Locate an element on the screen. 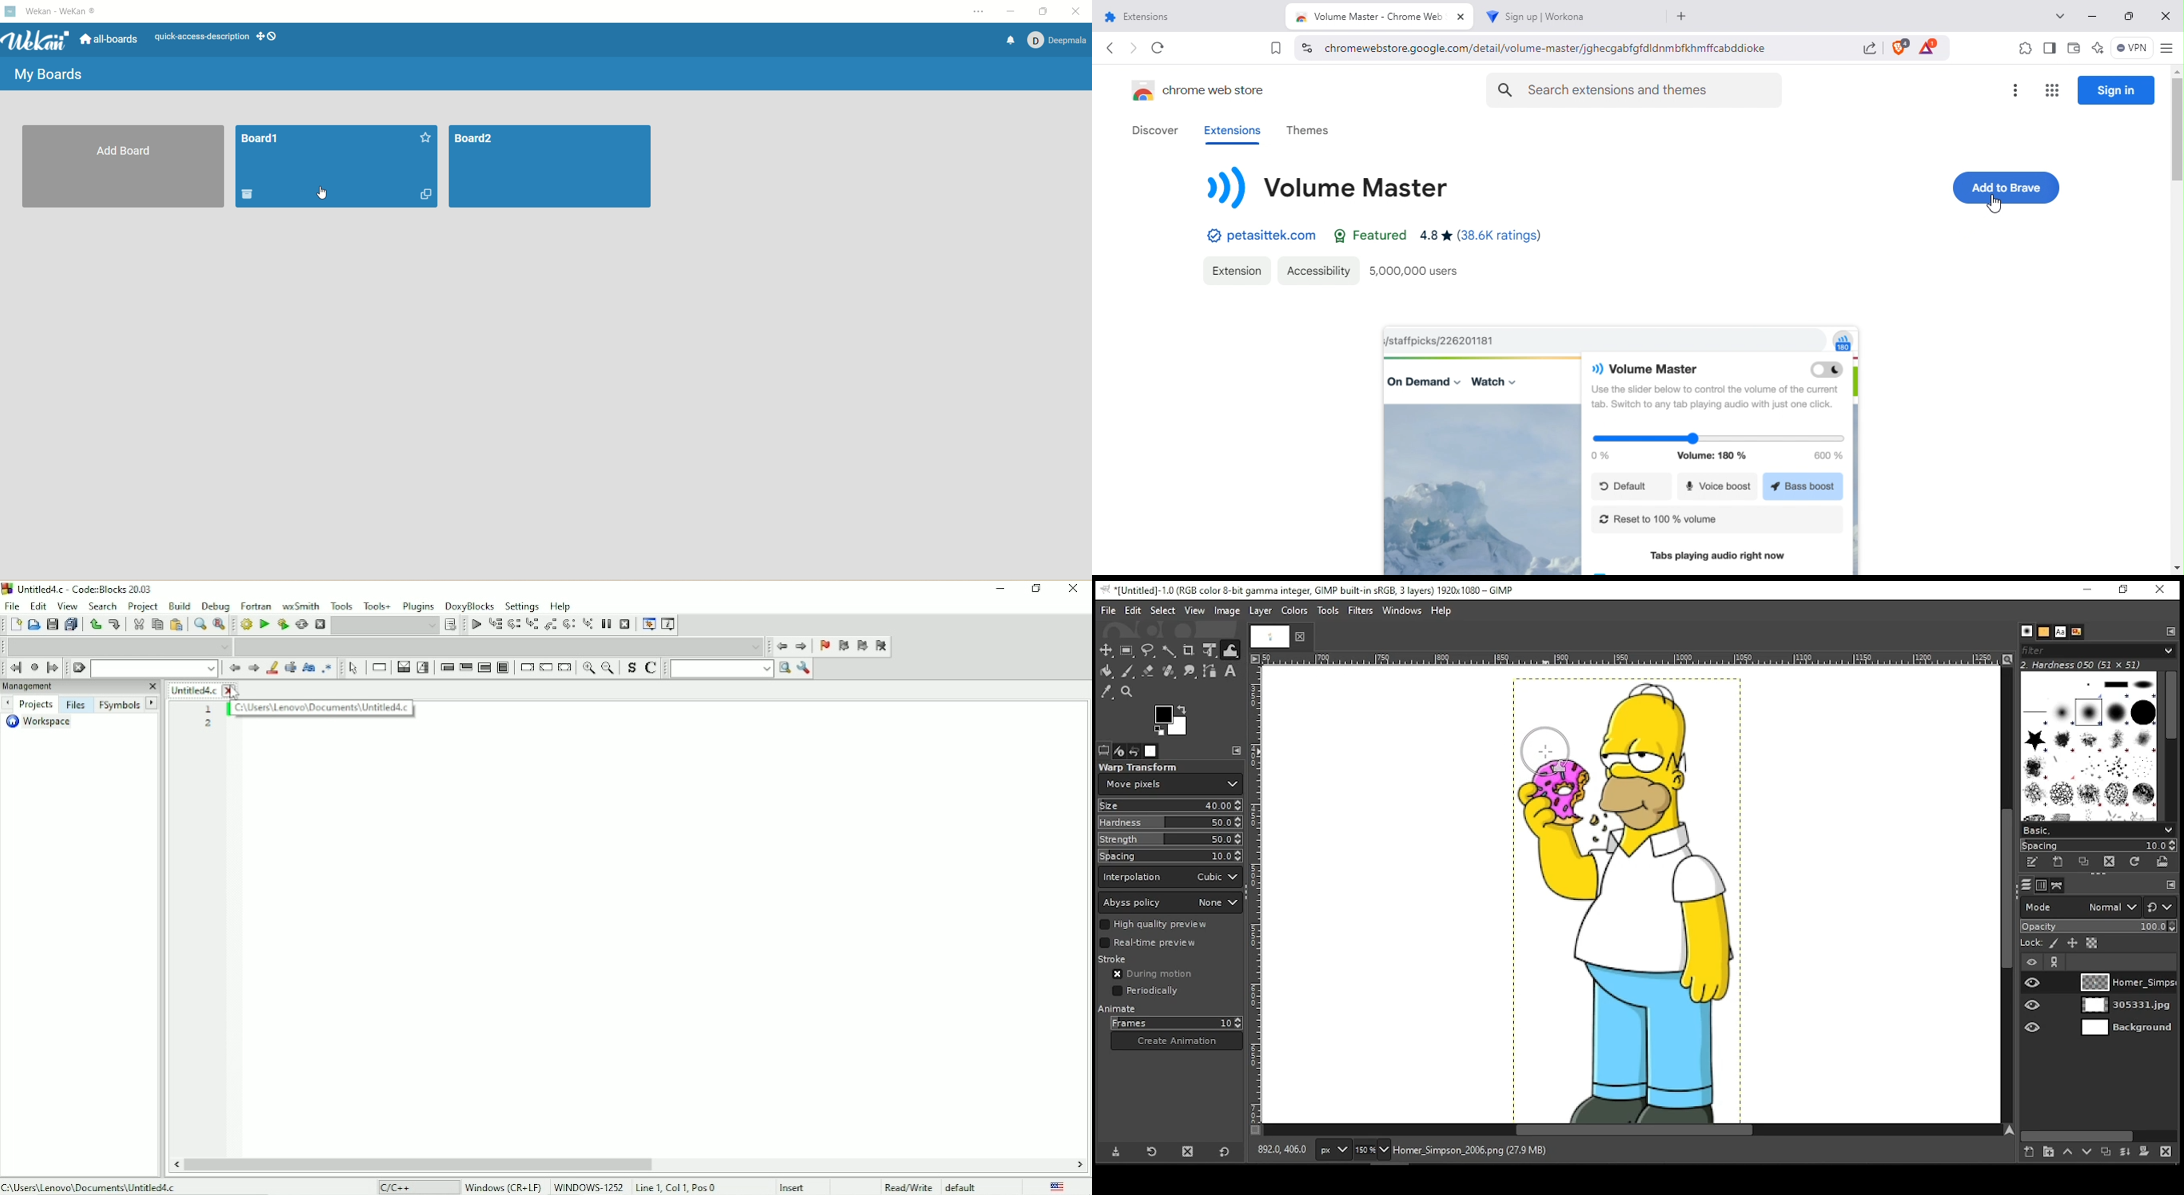 The image size is (2184, 1204). Rebuild is located at coordinates (301, 624).